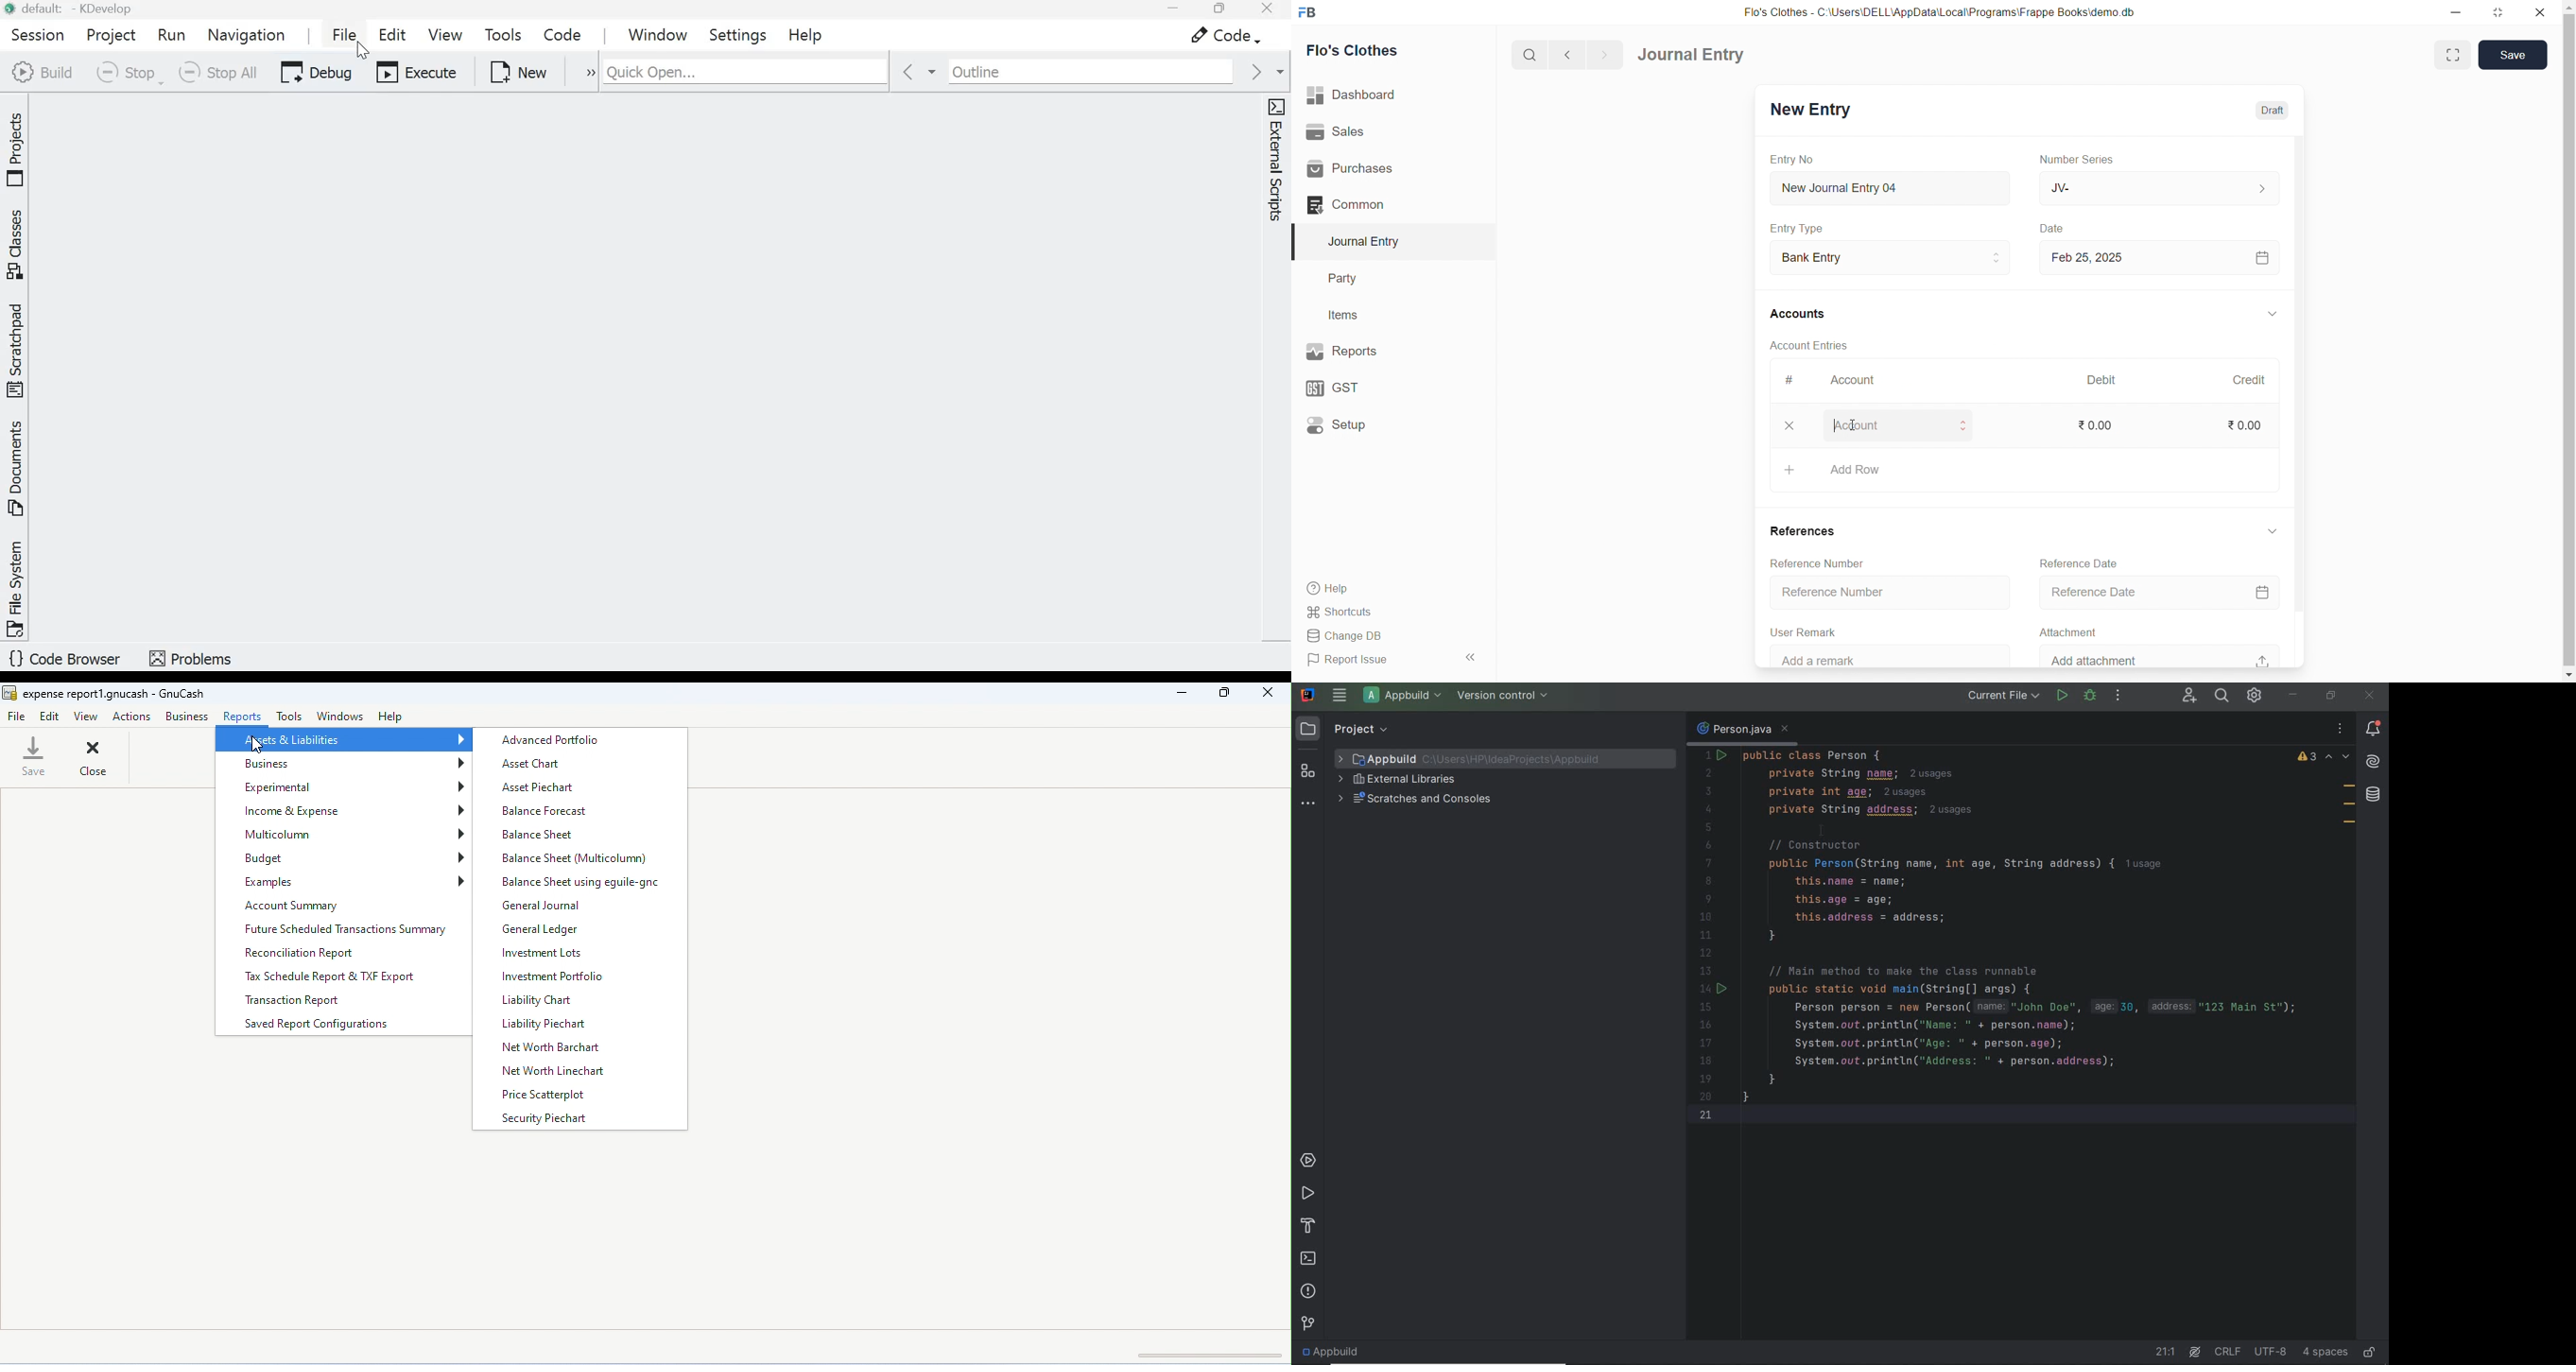 The width and height of the screenshot is (2576, 1372). Describe the element at coordinates (1472, 660) in the screenshot. I see `Collapse sidebar` at that location.